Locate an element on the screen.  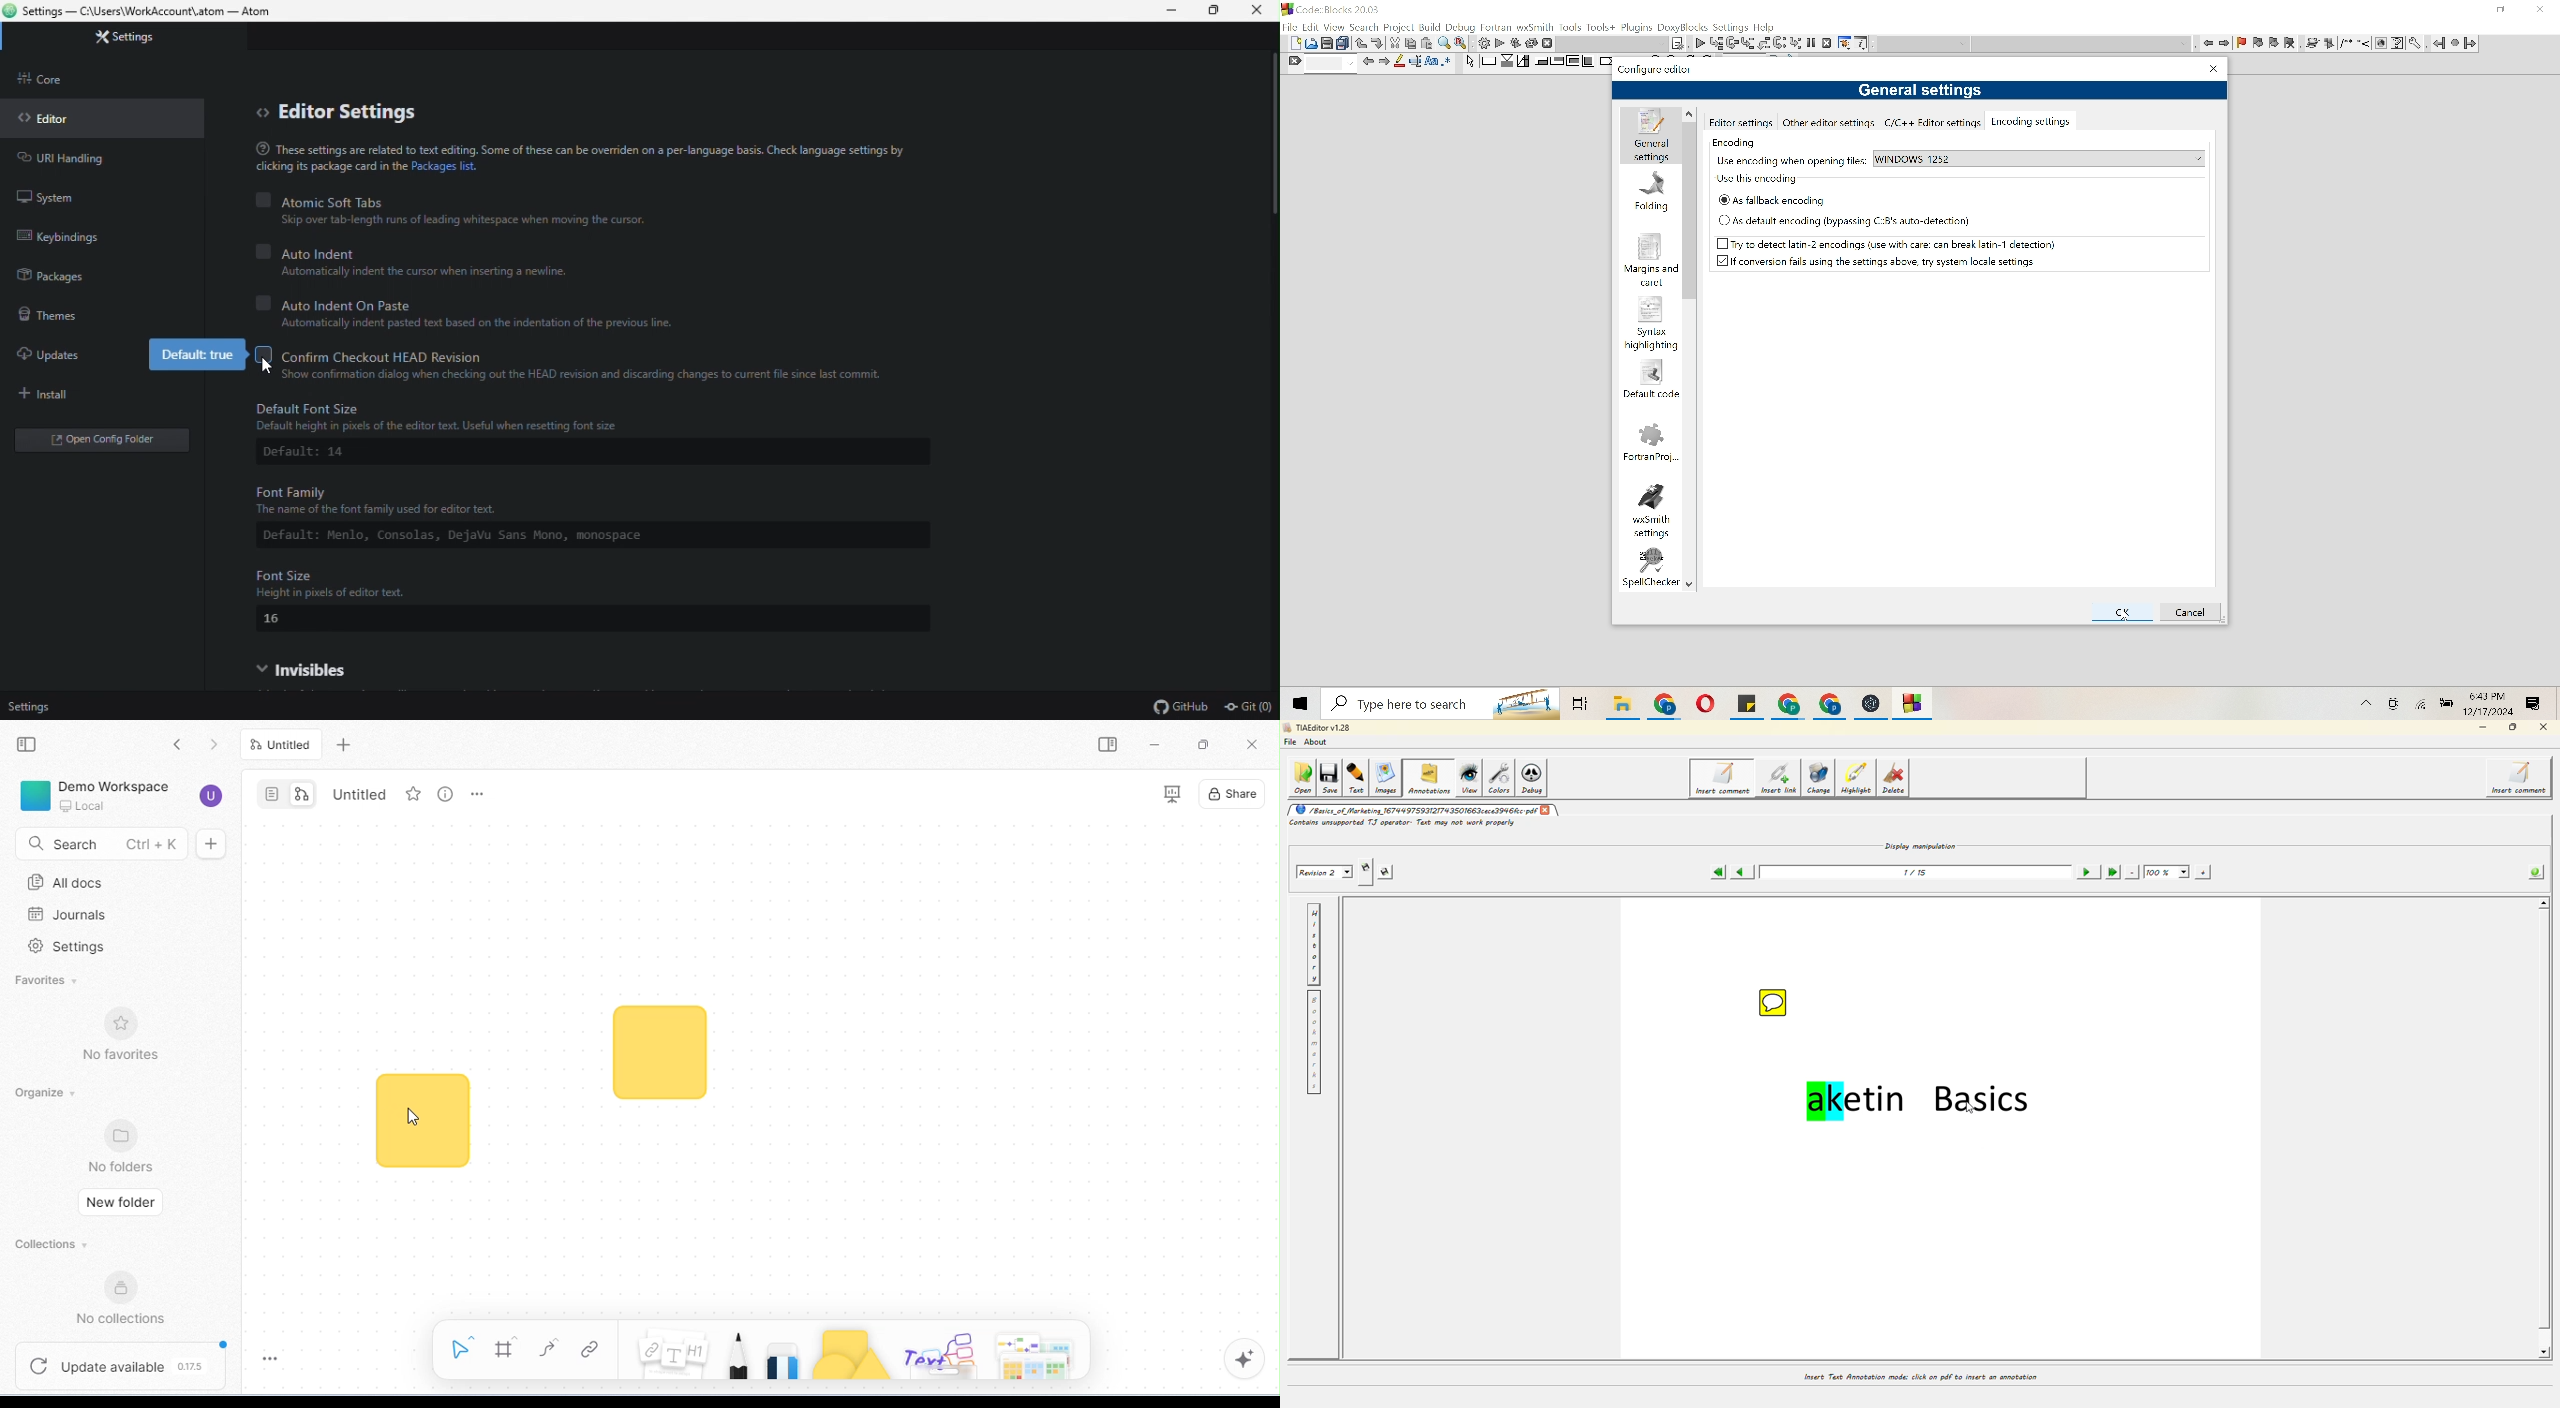
go previous is located at coordinates (217, 746).